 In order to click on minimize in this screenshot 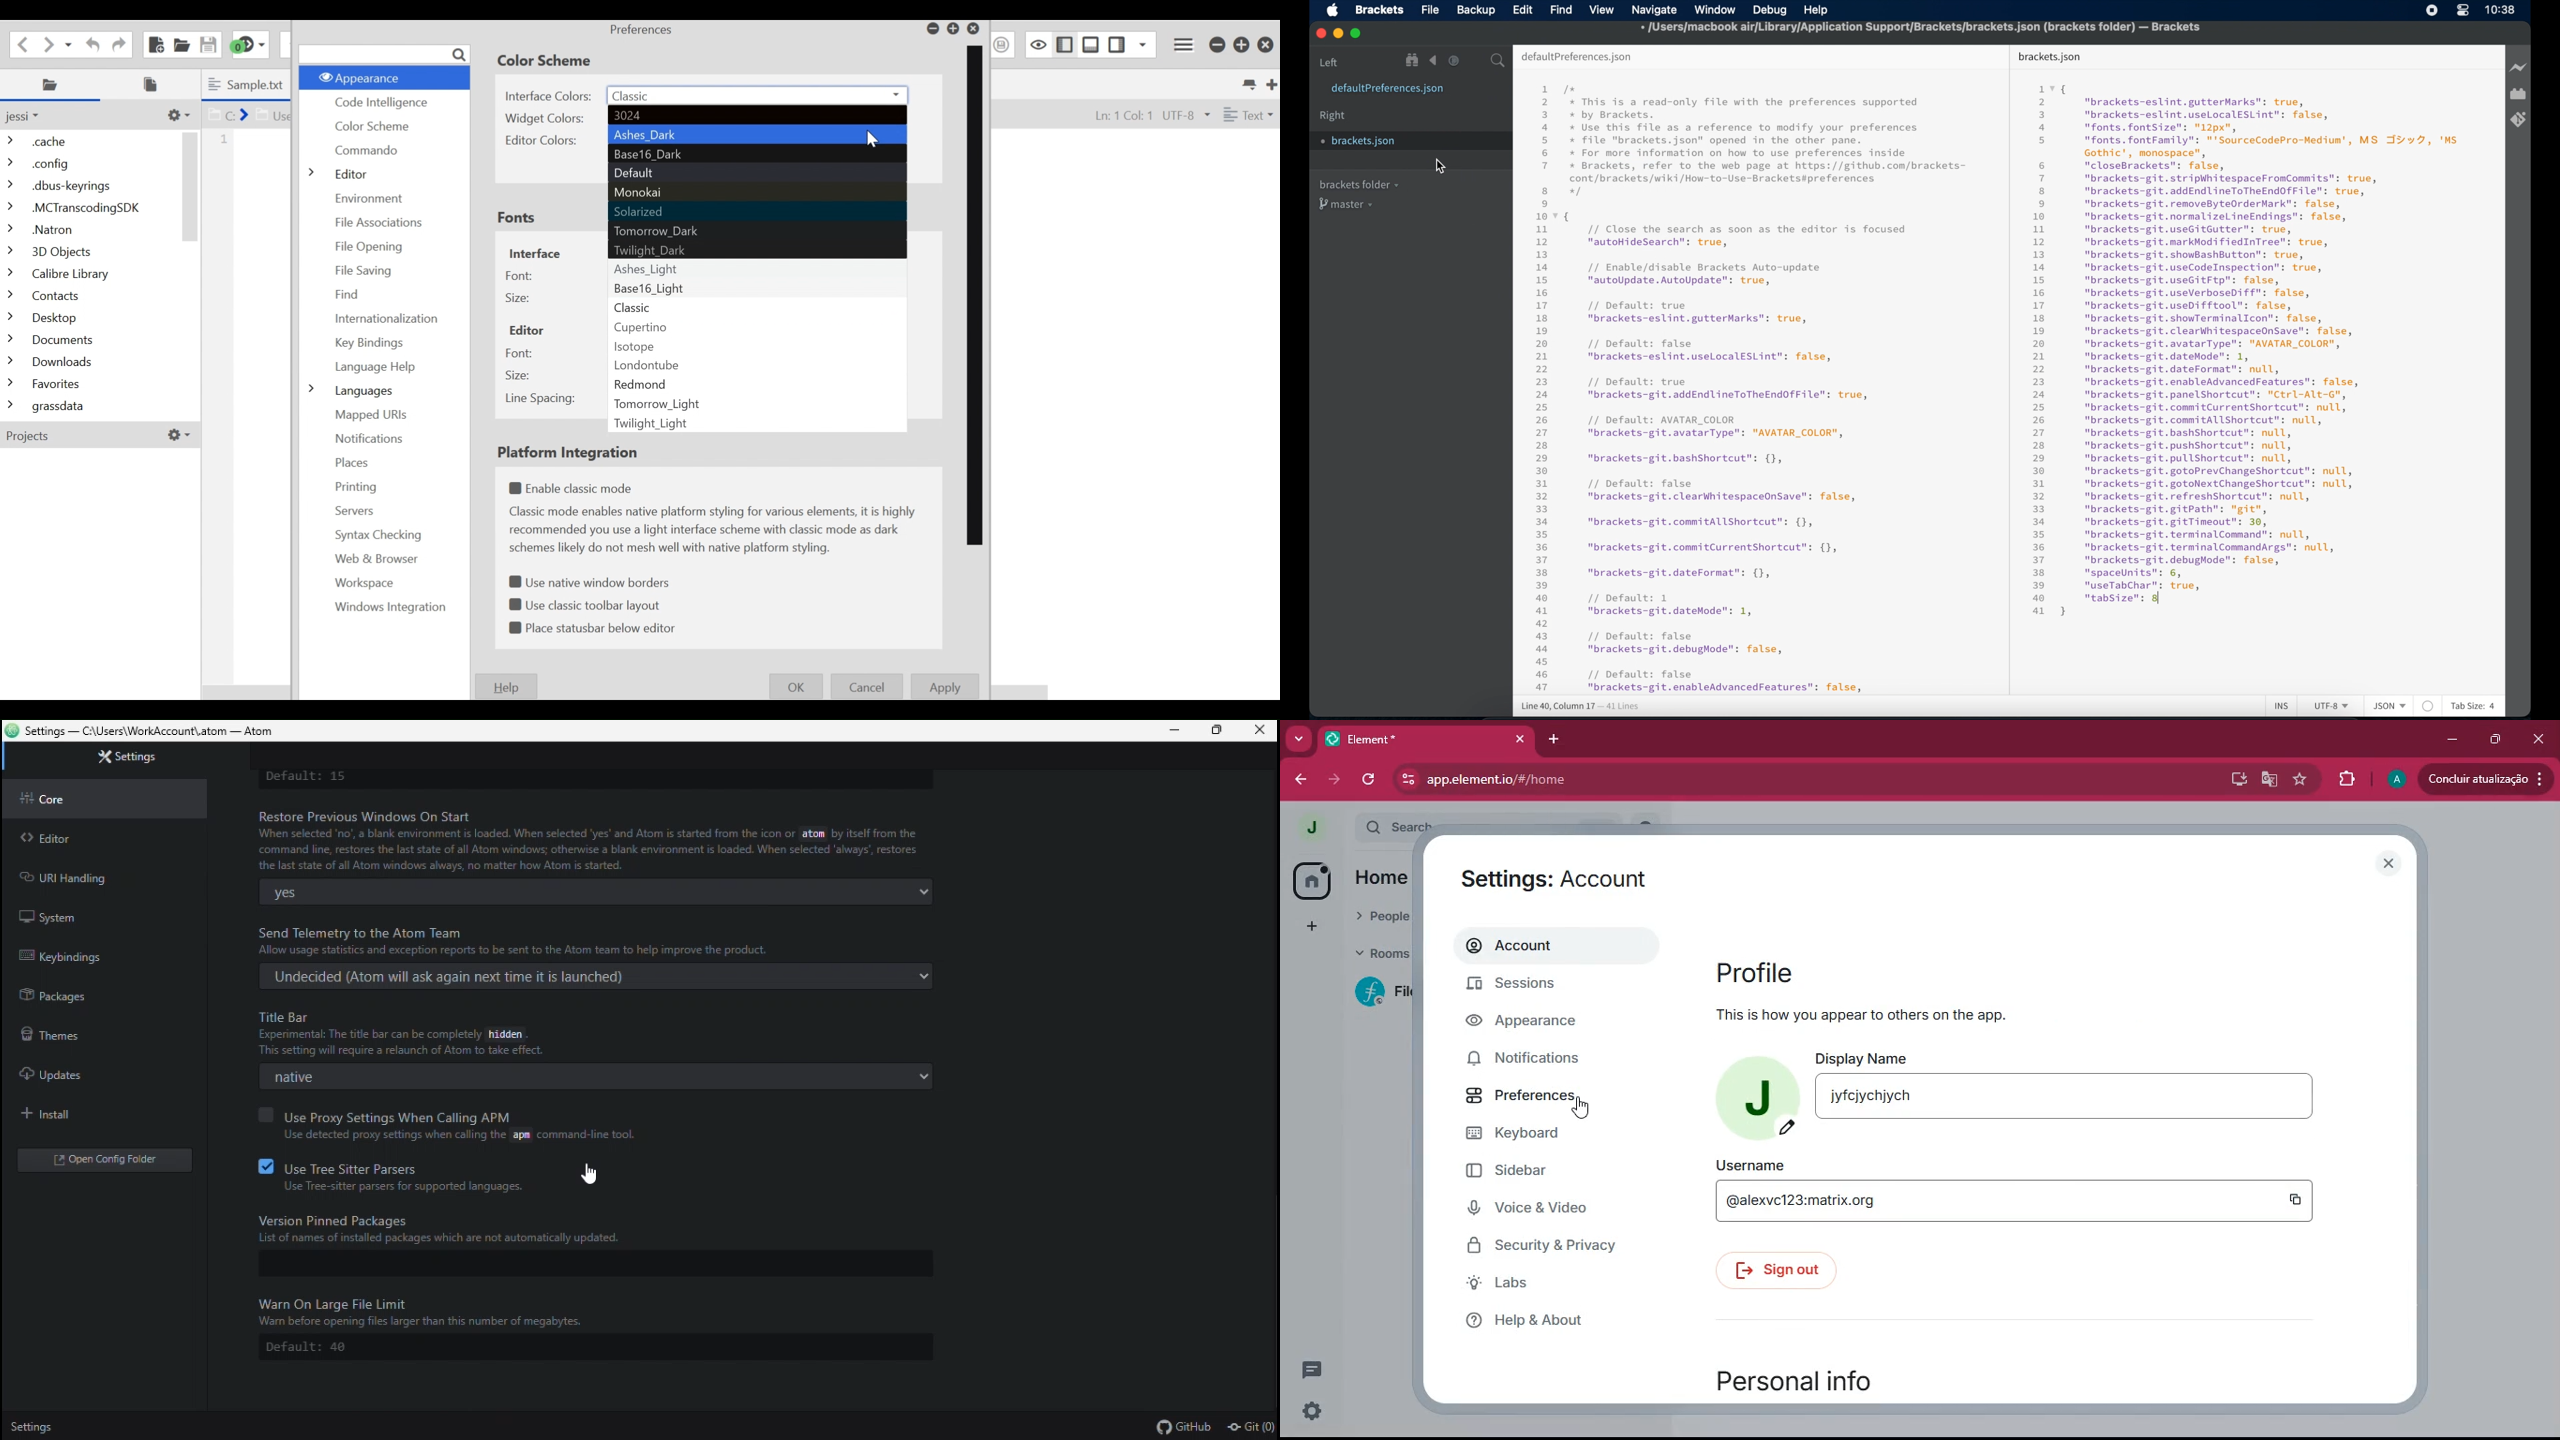, I will do `click(1339, 34)`.